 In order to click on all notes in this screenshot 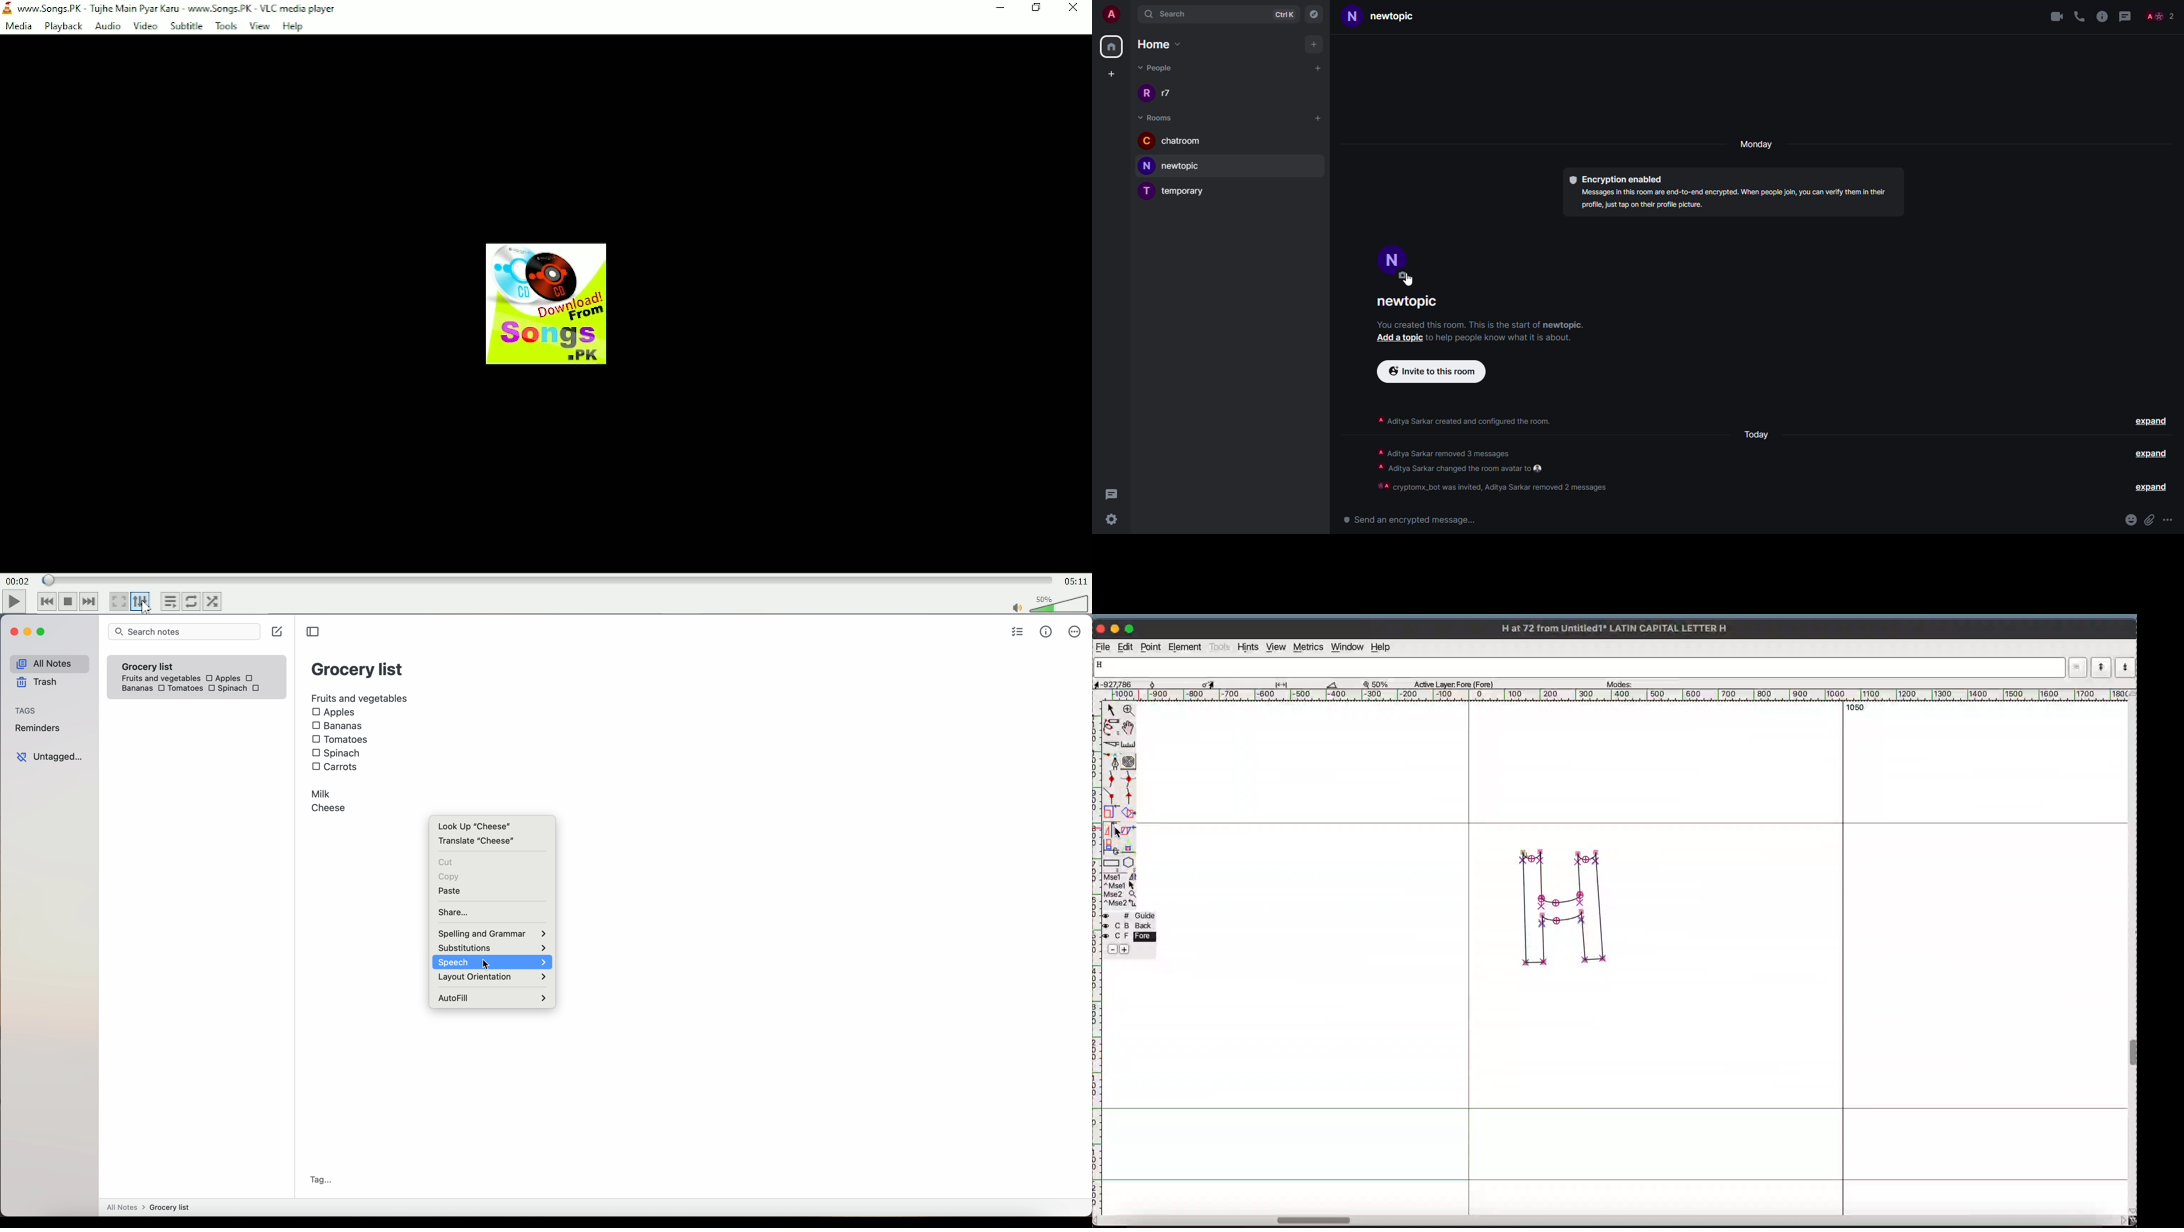, I will do `click(48, 663)`.